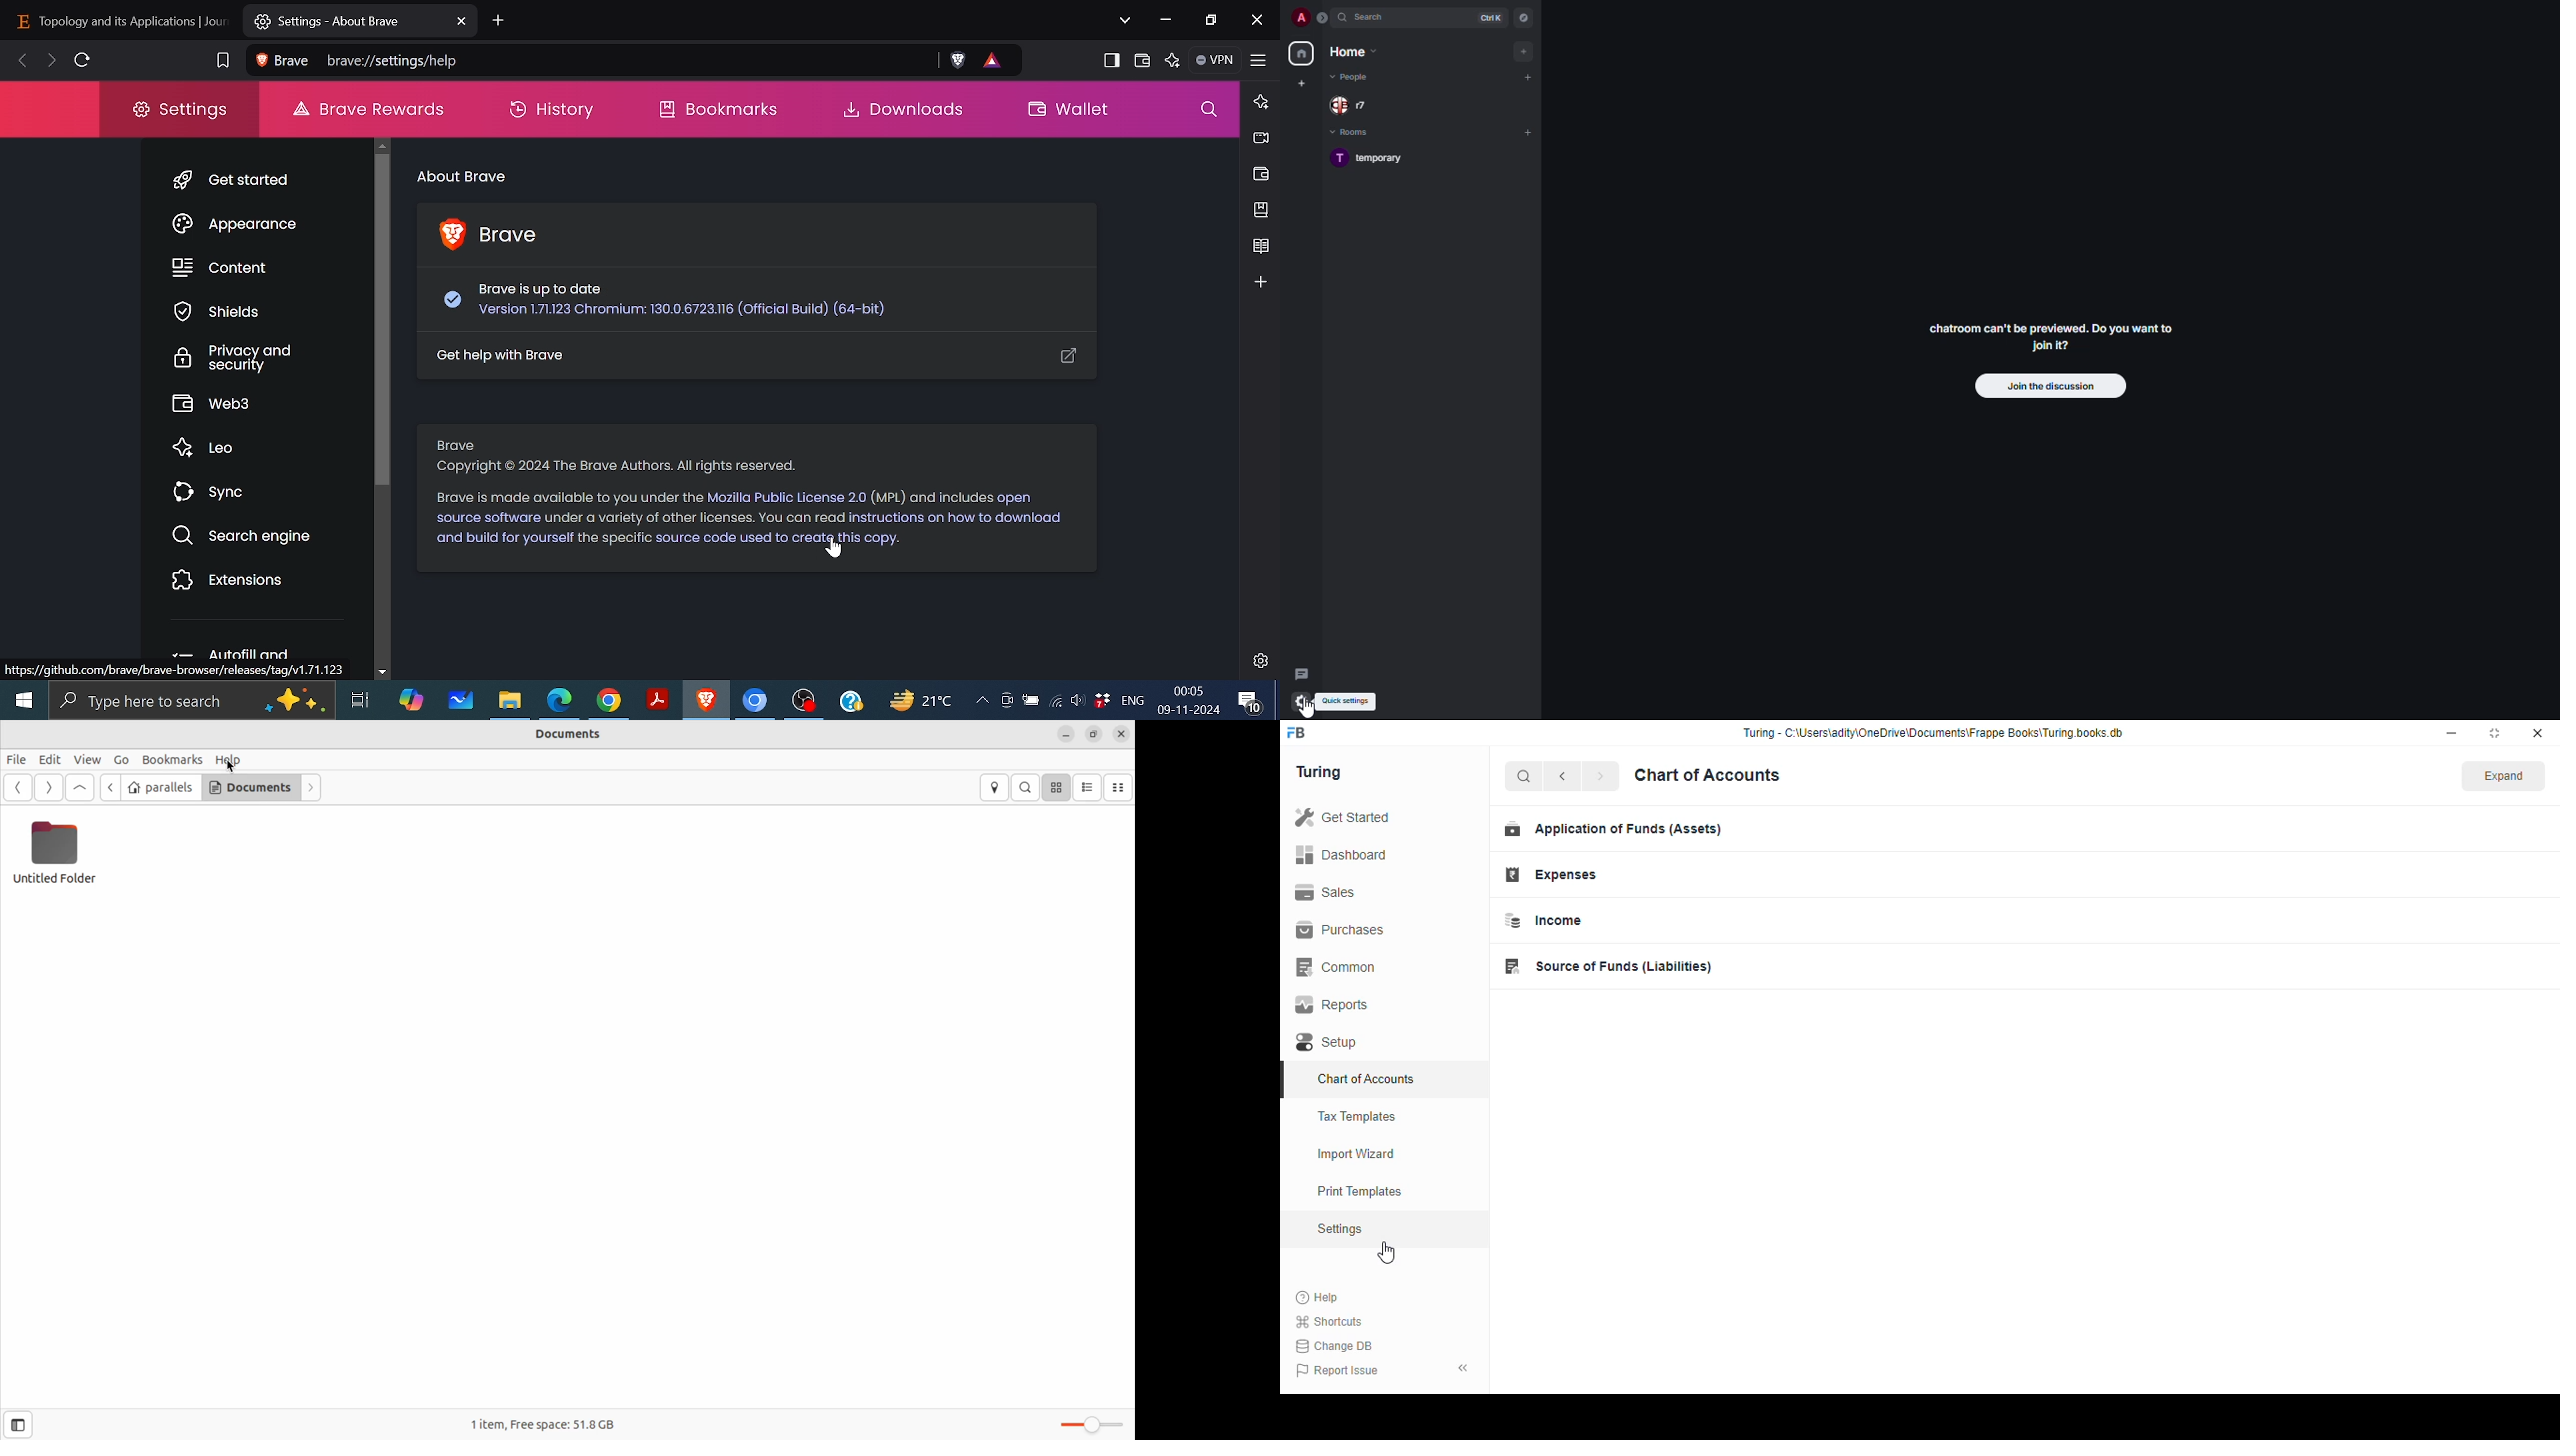 The width and height of the screenshot is (2576, 1456). I want to click on minimise, so click(2454, 732).